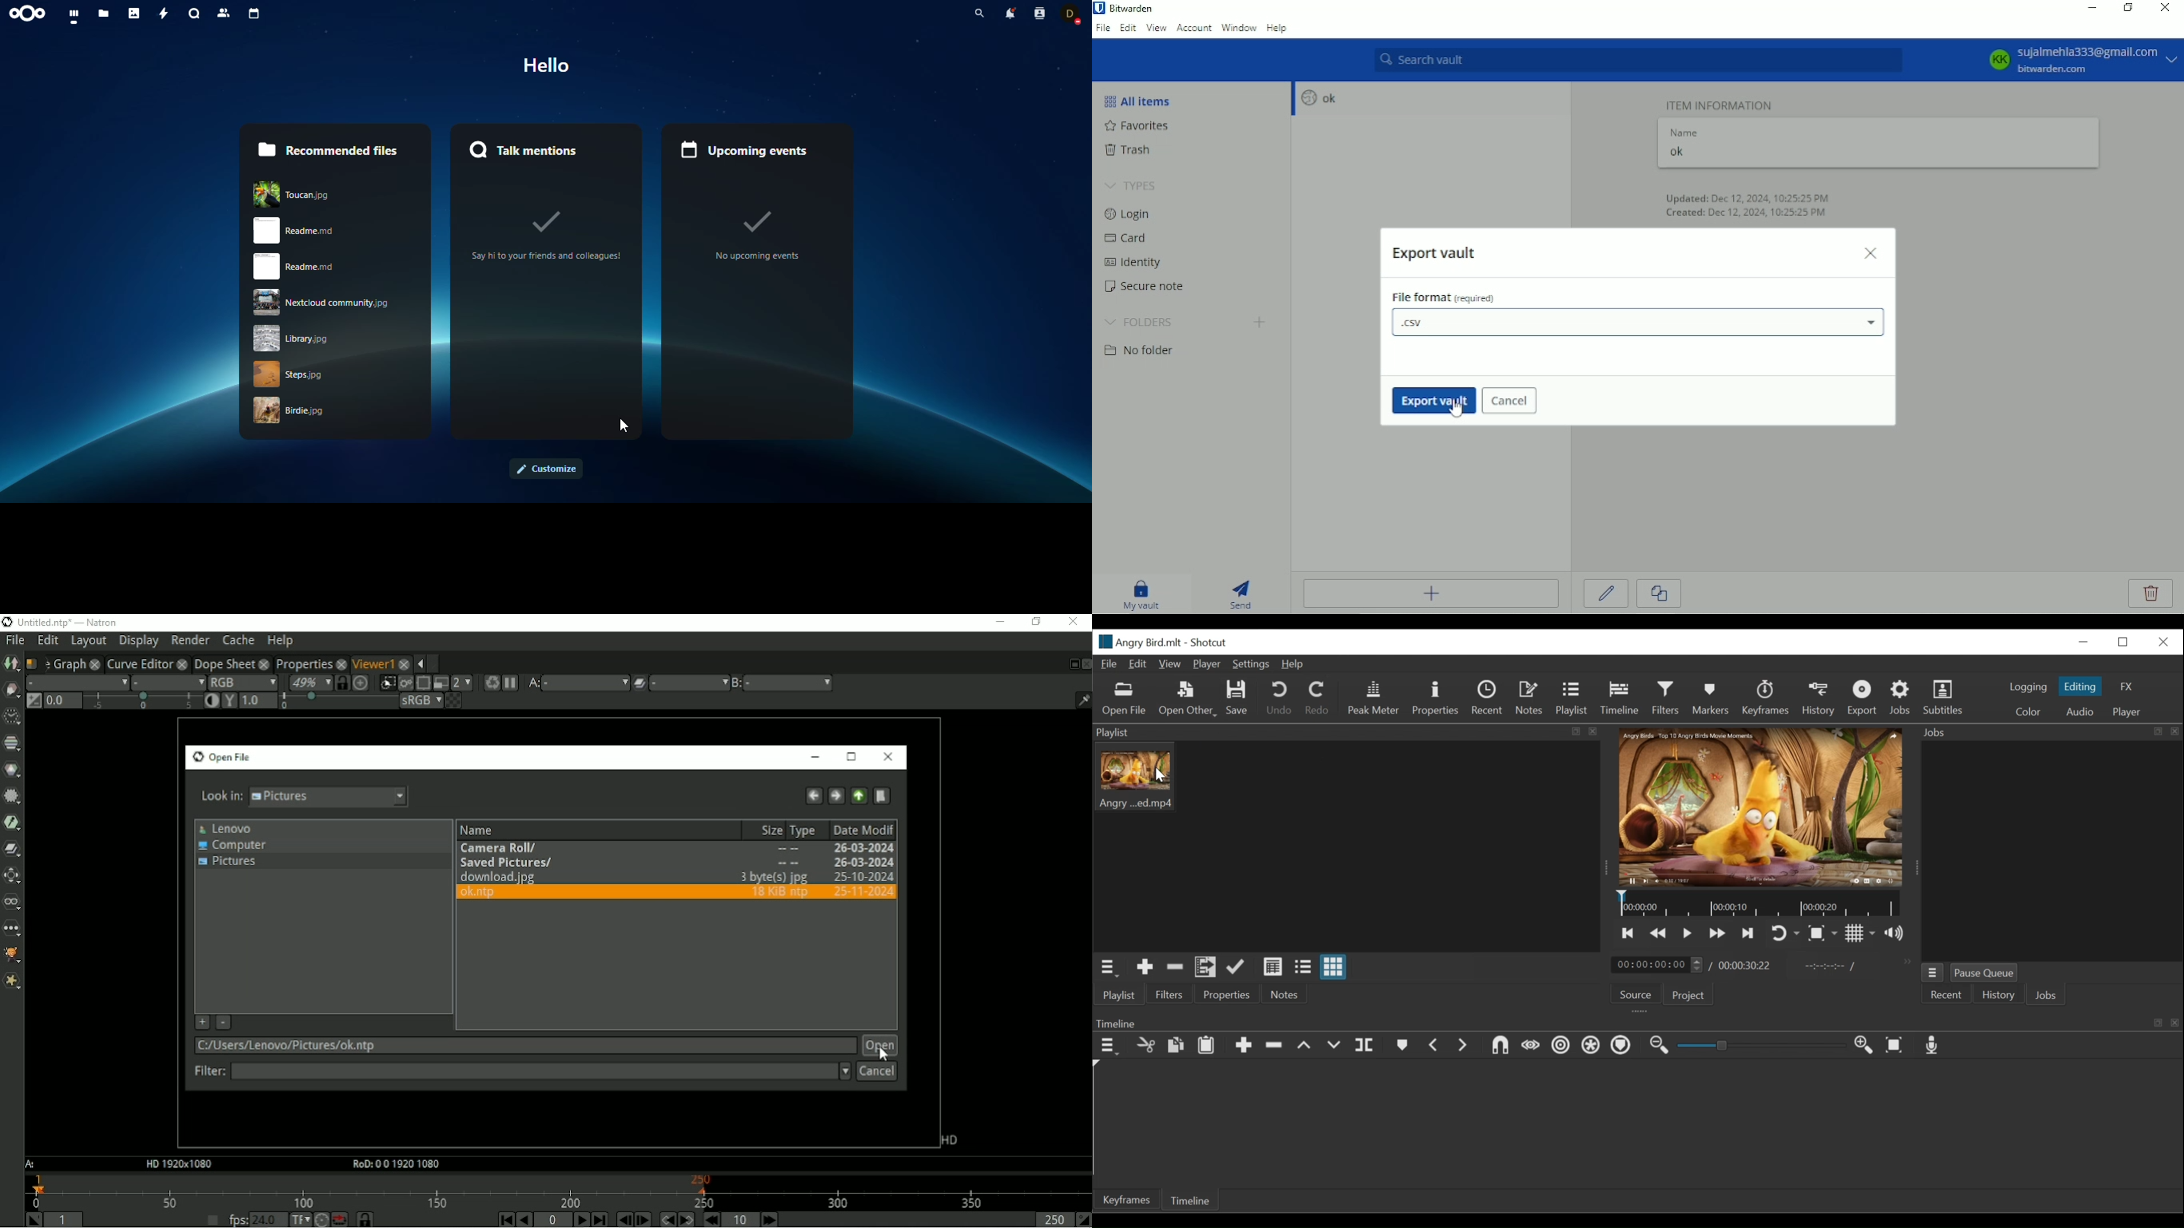  What do you see at coordinates (1861, 932) in the screenshot?
I see `Toggle display grid on the player` at bounding box center [1861, 932].